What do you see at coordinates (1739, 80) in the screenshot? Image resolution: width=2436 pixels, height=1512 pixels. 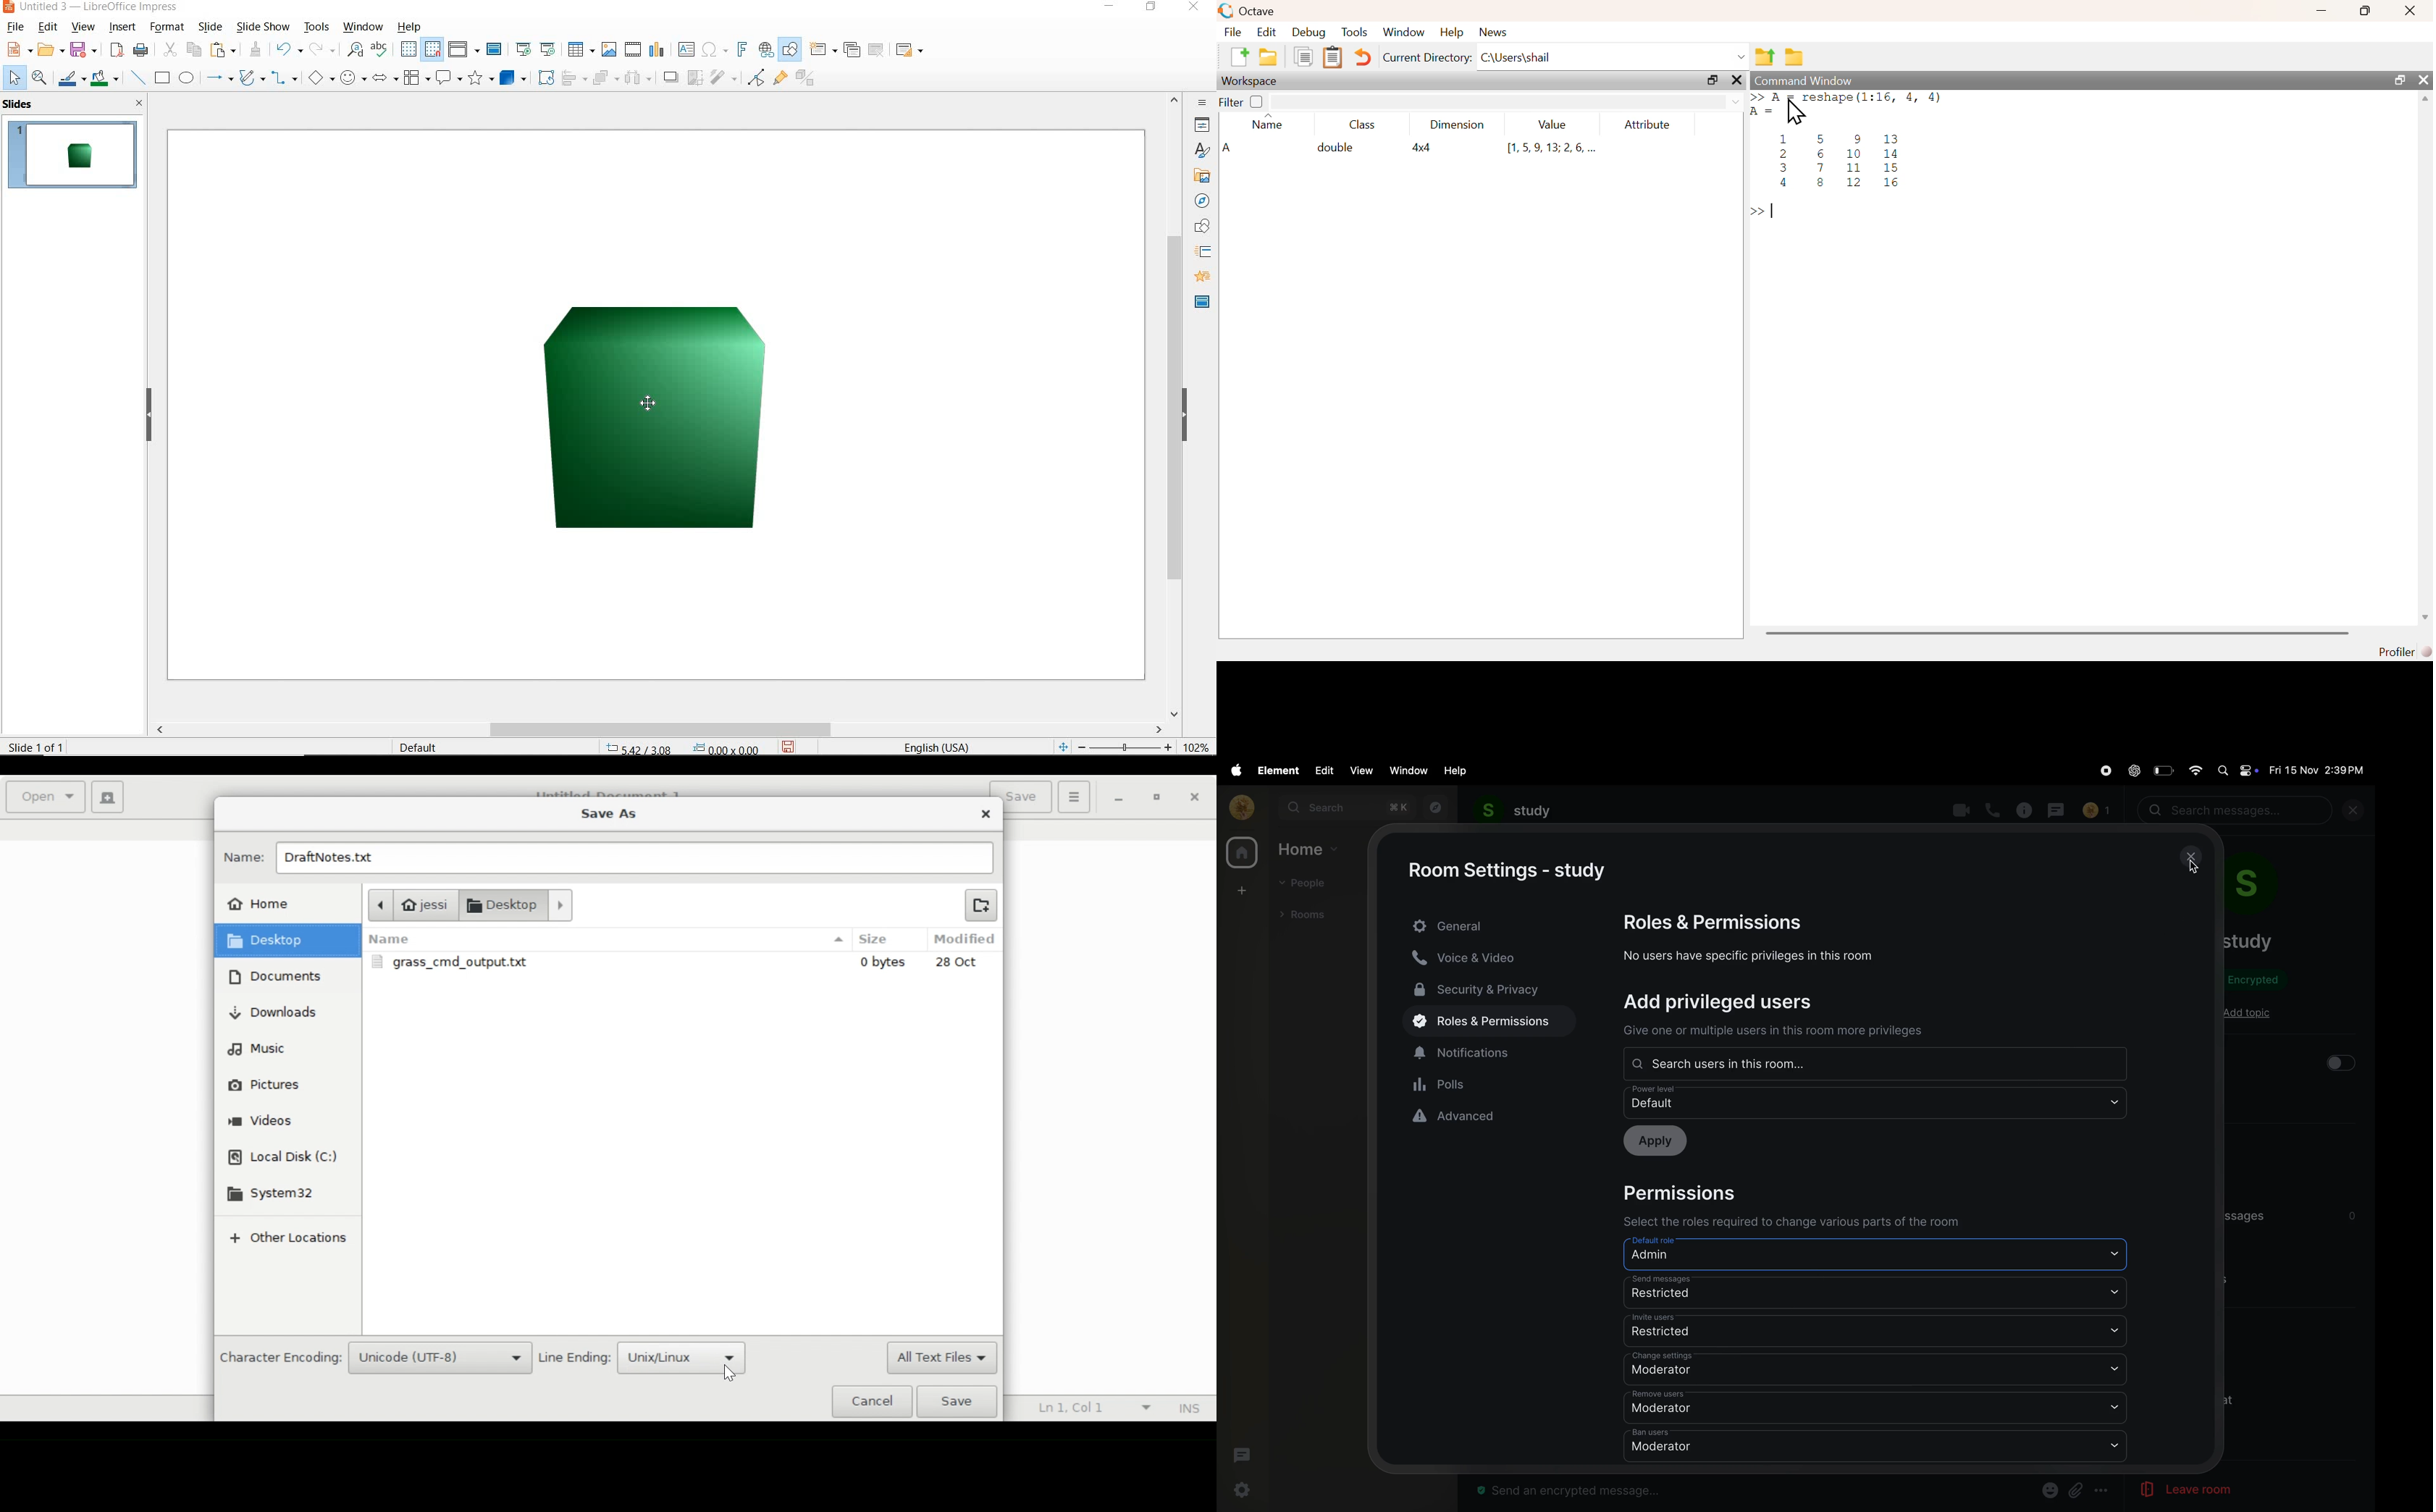 I see `close` at bounding box center [1739, 80].